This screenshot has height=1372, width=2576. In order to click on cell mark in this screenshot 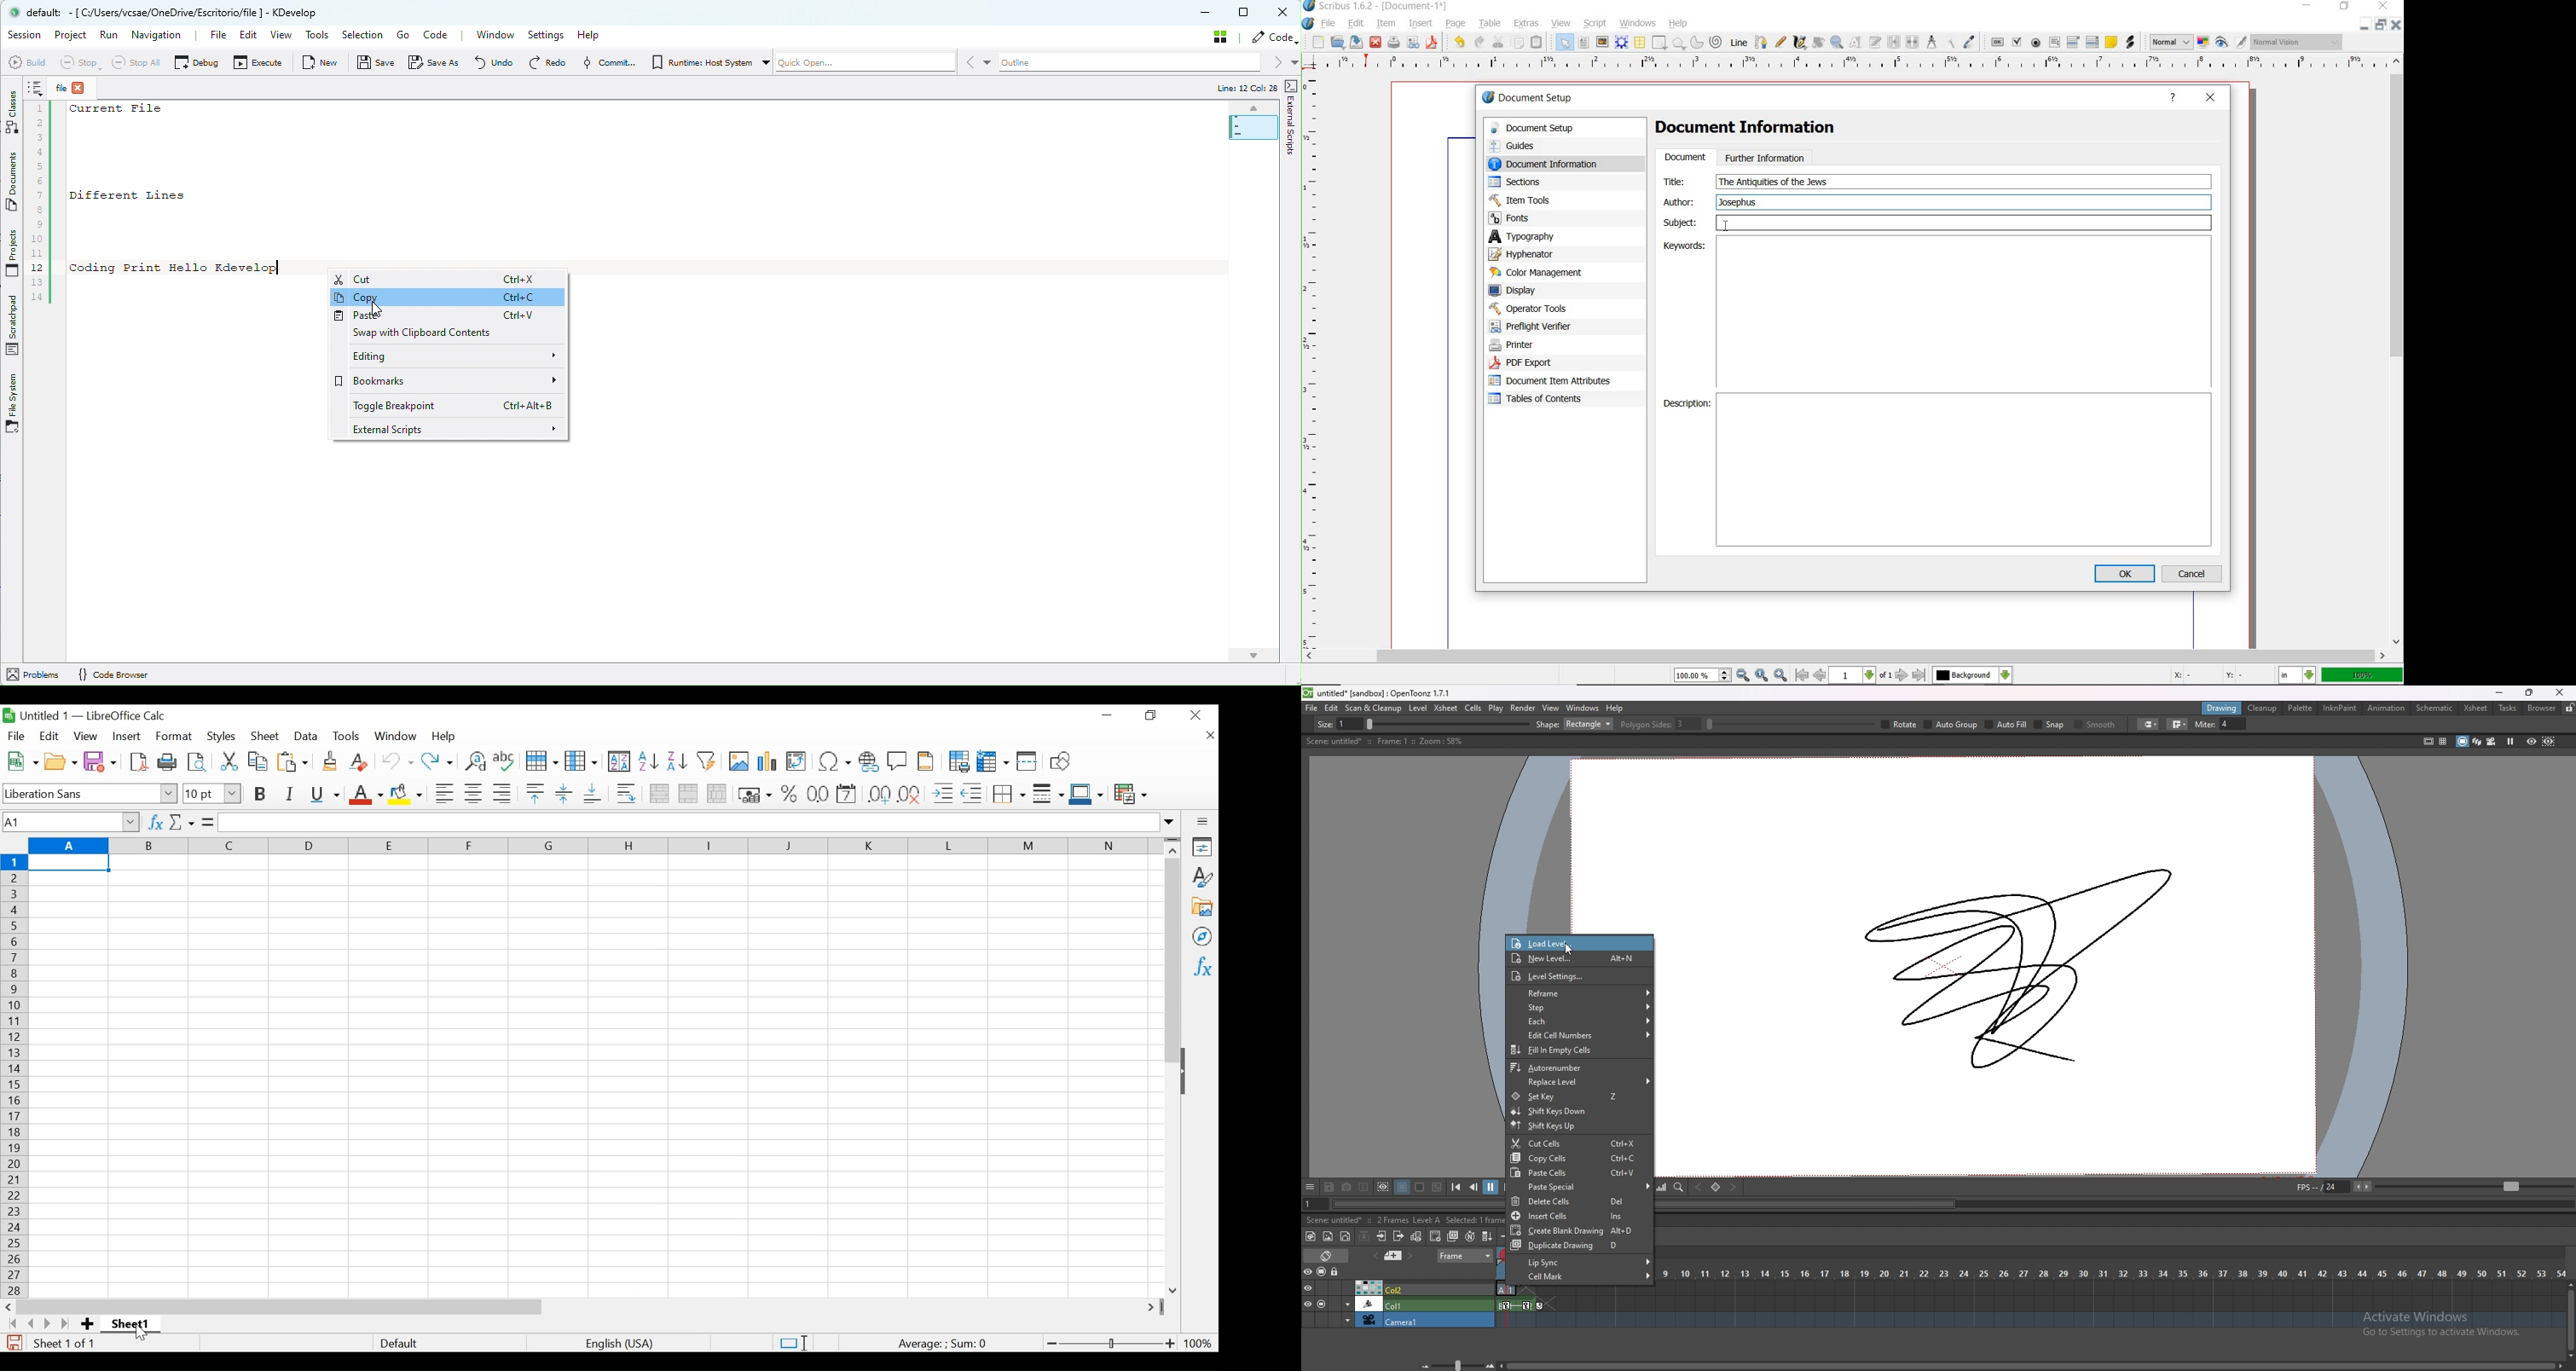, I will do `click(1581, 1277)`.